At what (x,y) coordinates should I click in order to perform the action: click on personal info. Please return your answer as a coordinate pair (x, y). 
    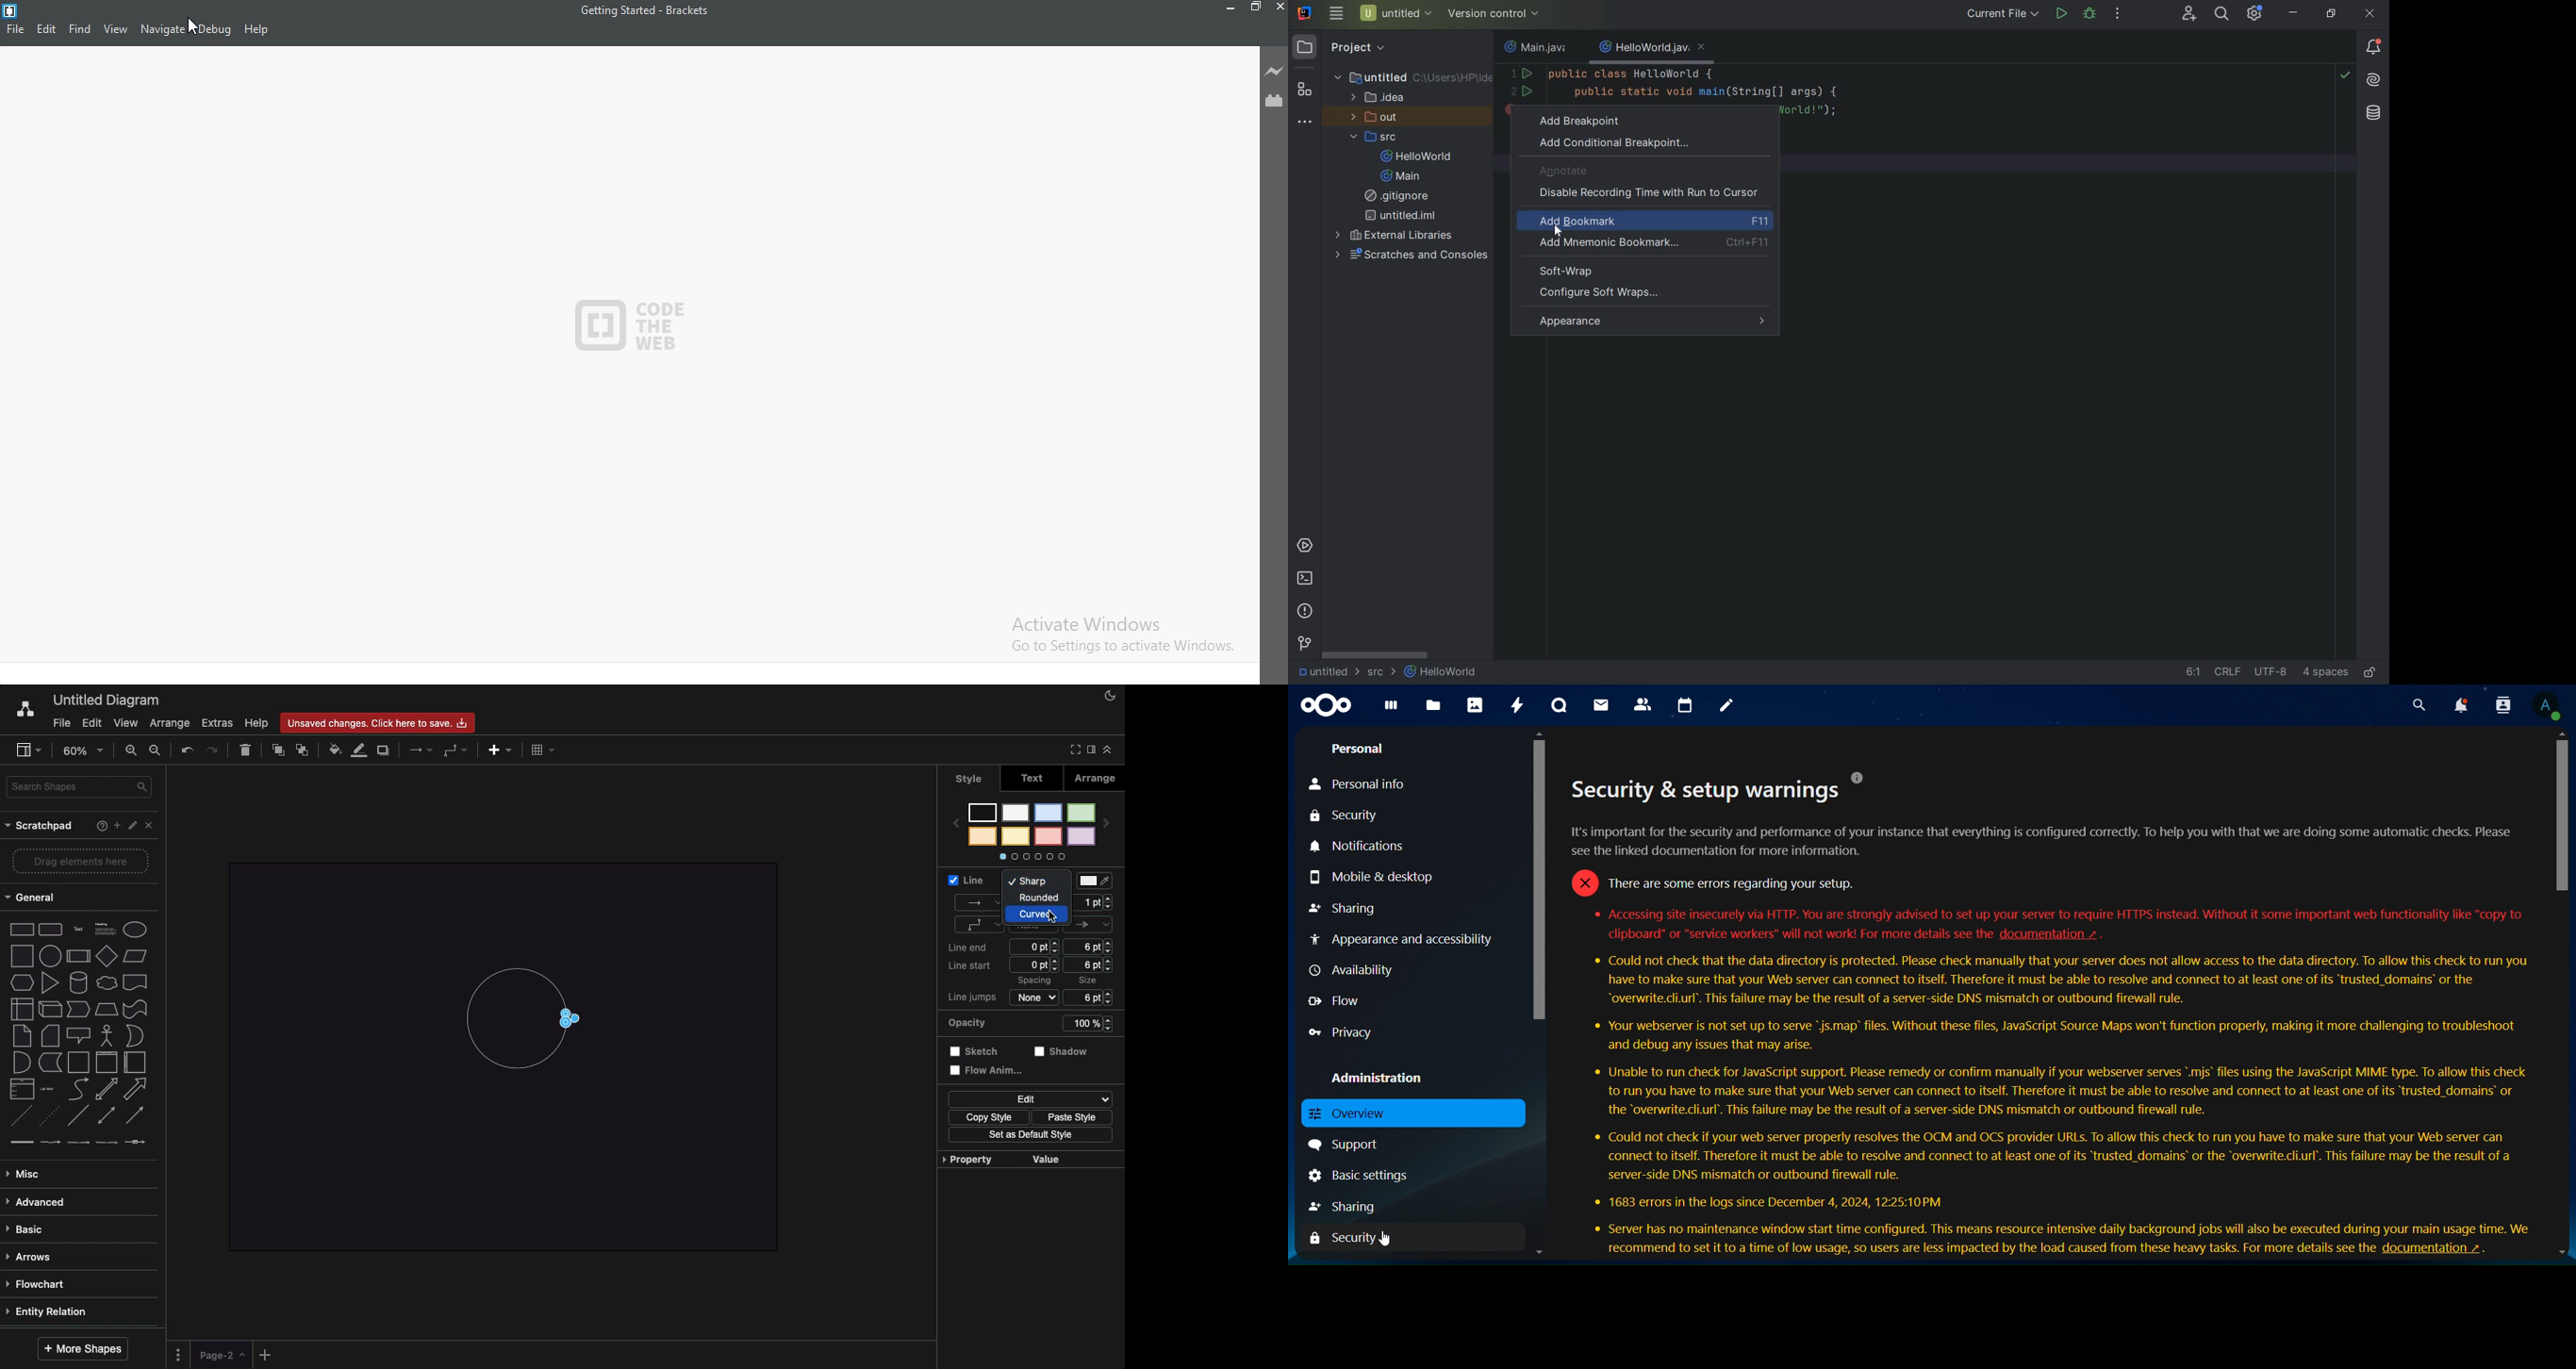
    Looking at the image, I should click on (1359, 785).